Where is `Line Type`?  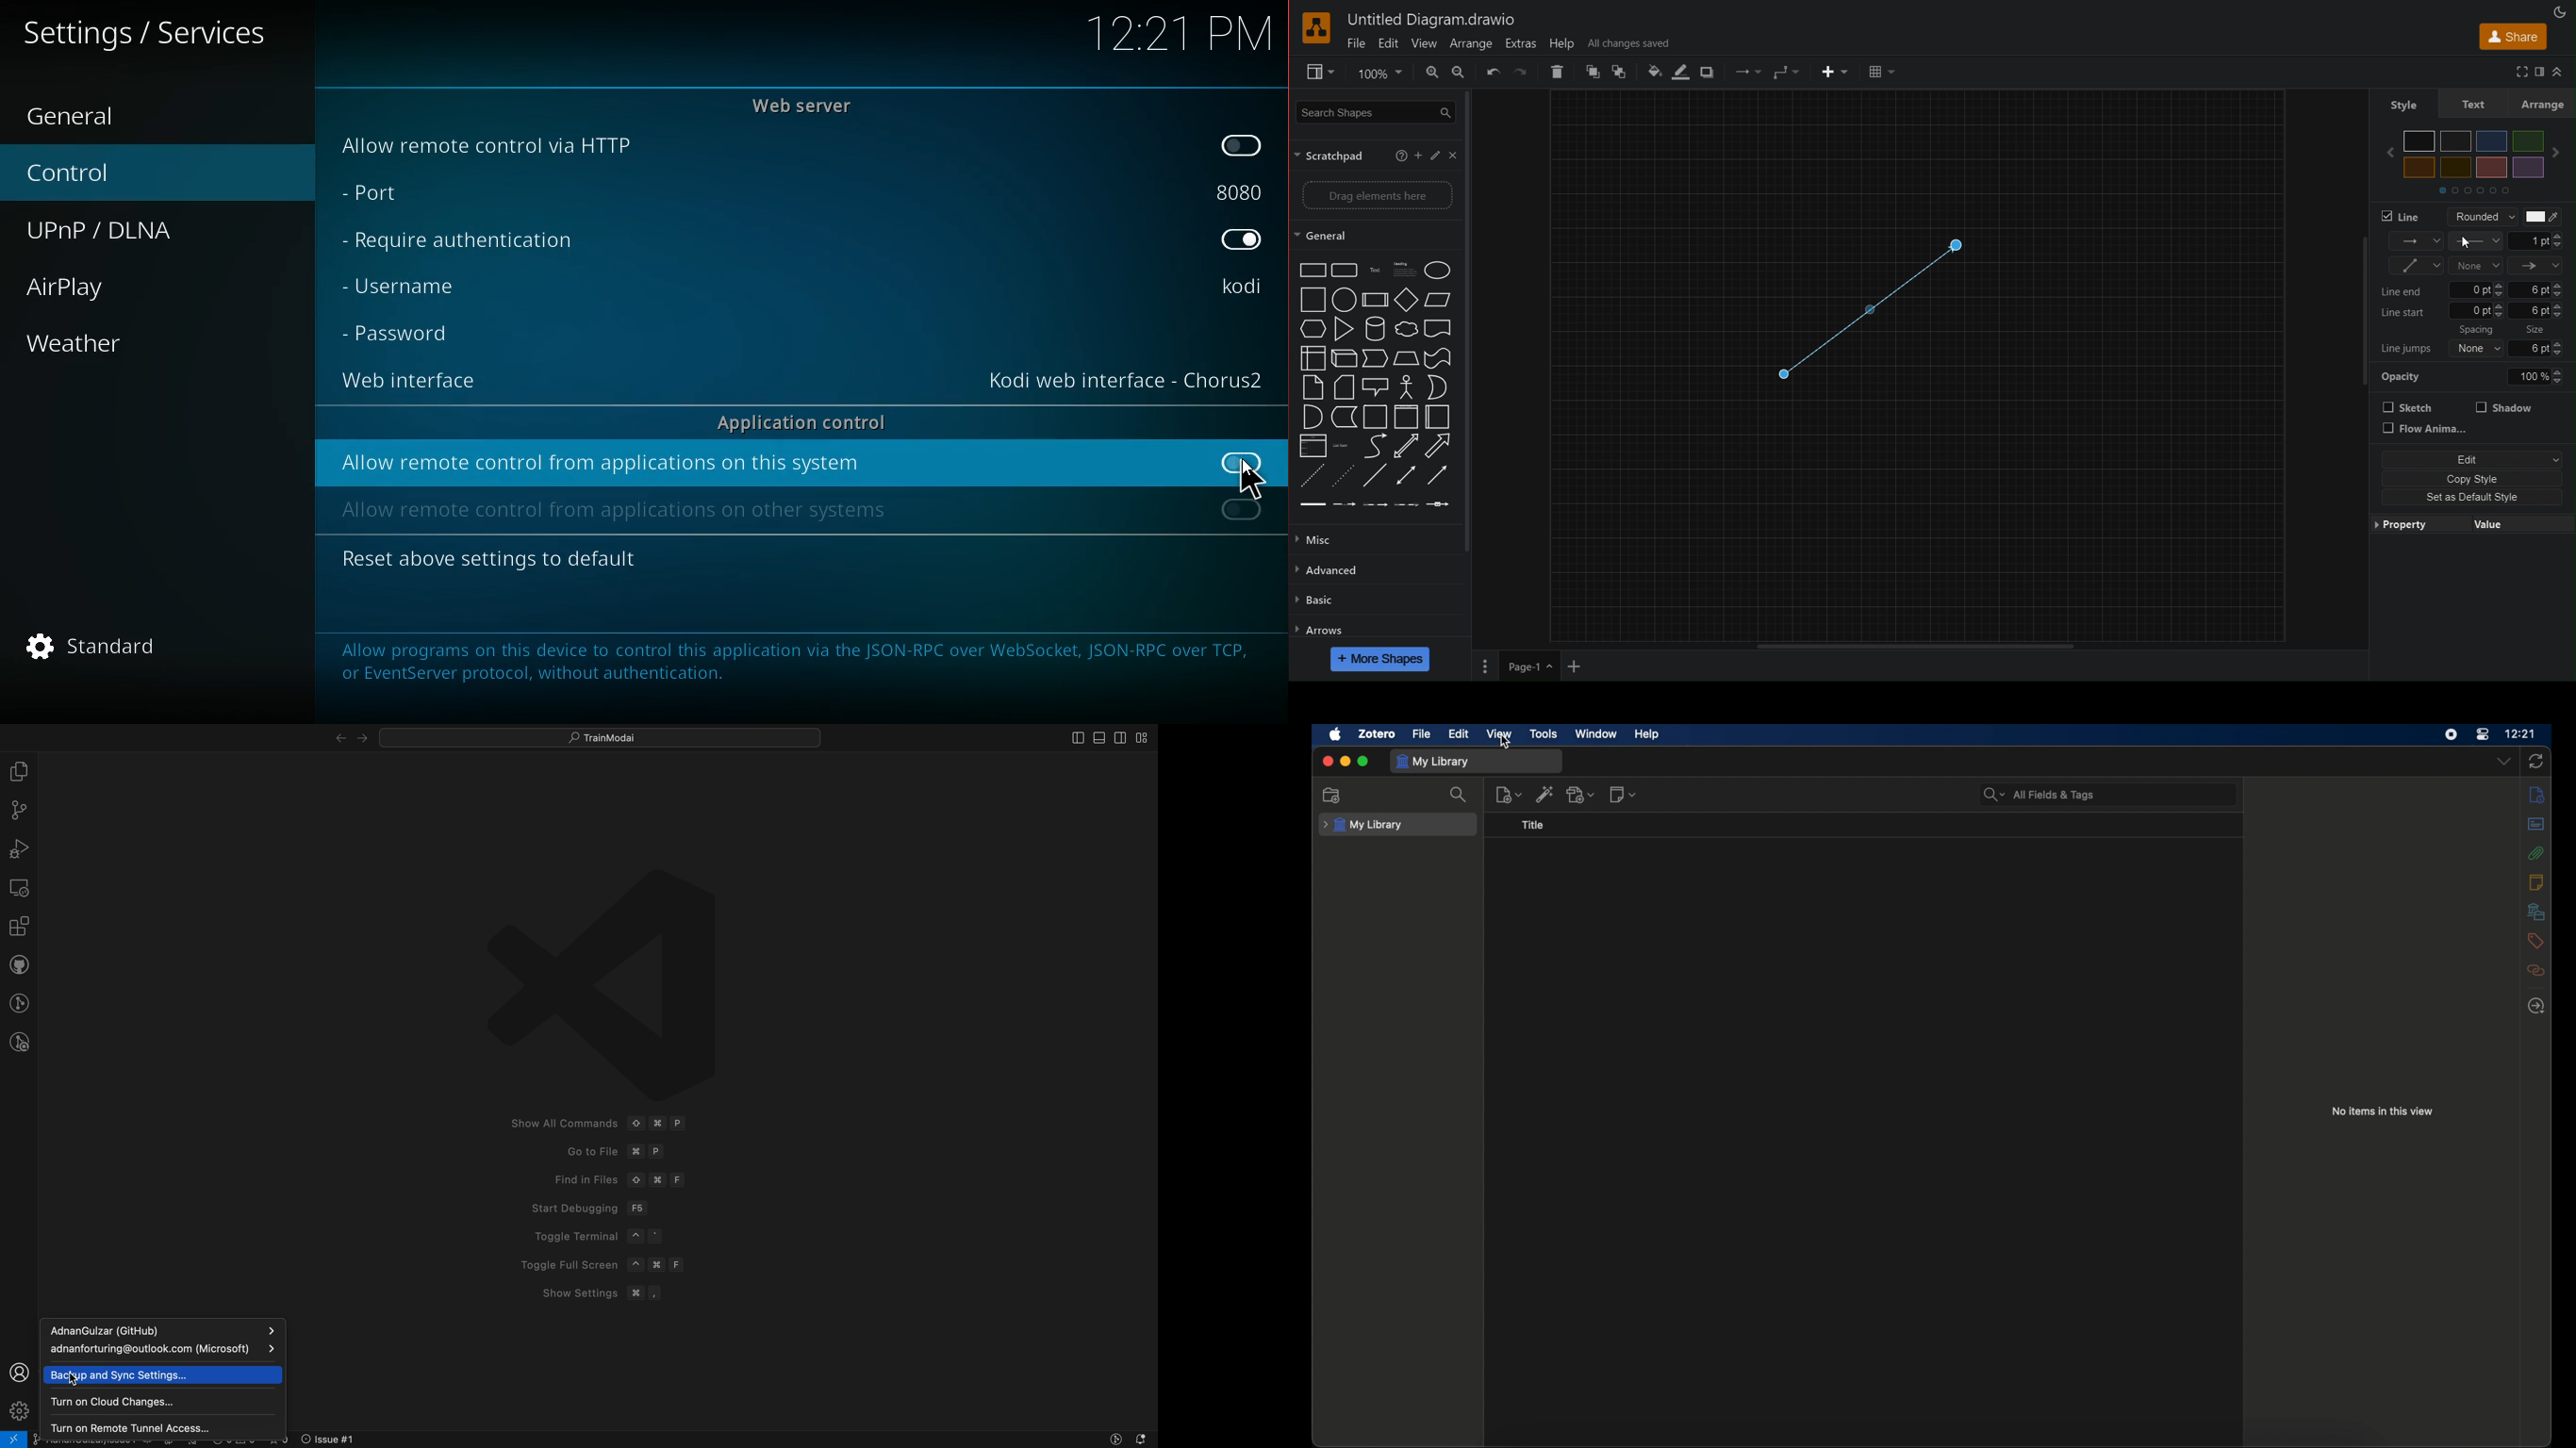
Line Type is located at coordinates (2477, 242).